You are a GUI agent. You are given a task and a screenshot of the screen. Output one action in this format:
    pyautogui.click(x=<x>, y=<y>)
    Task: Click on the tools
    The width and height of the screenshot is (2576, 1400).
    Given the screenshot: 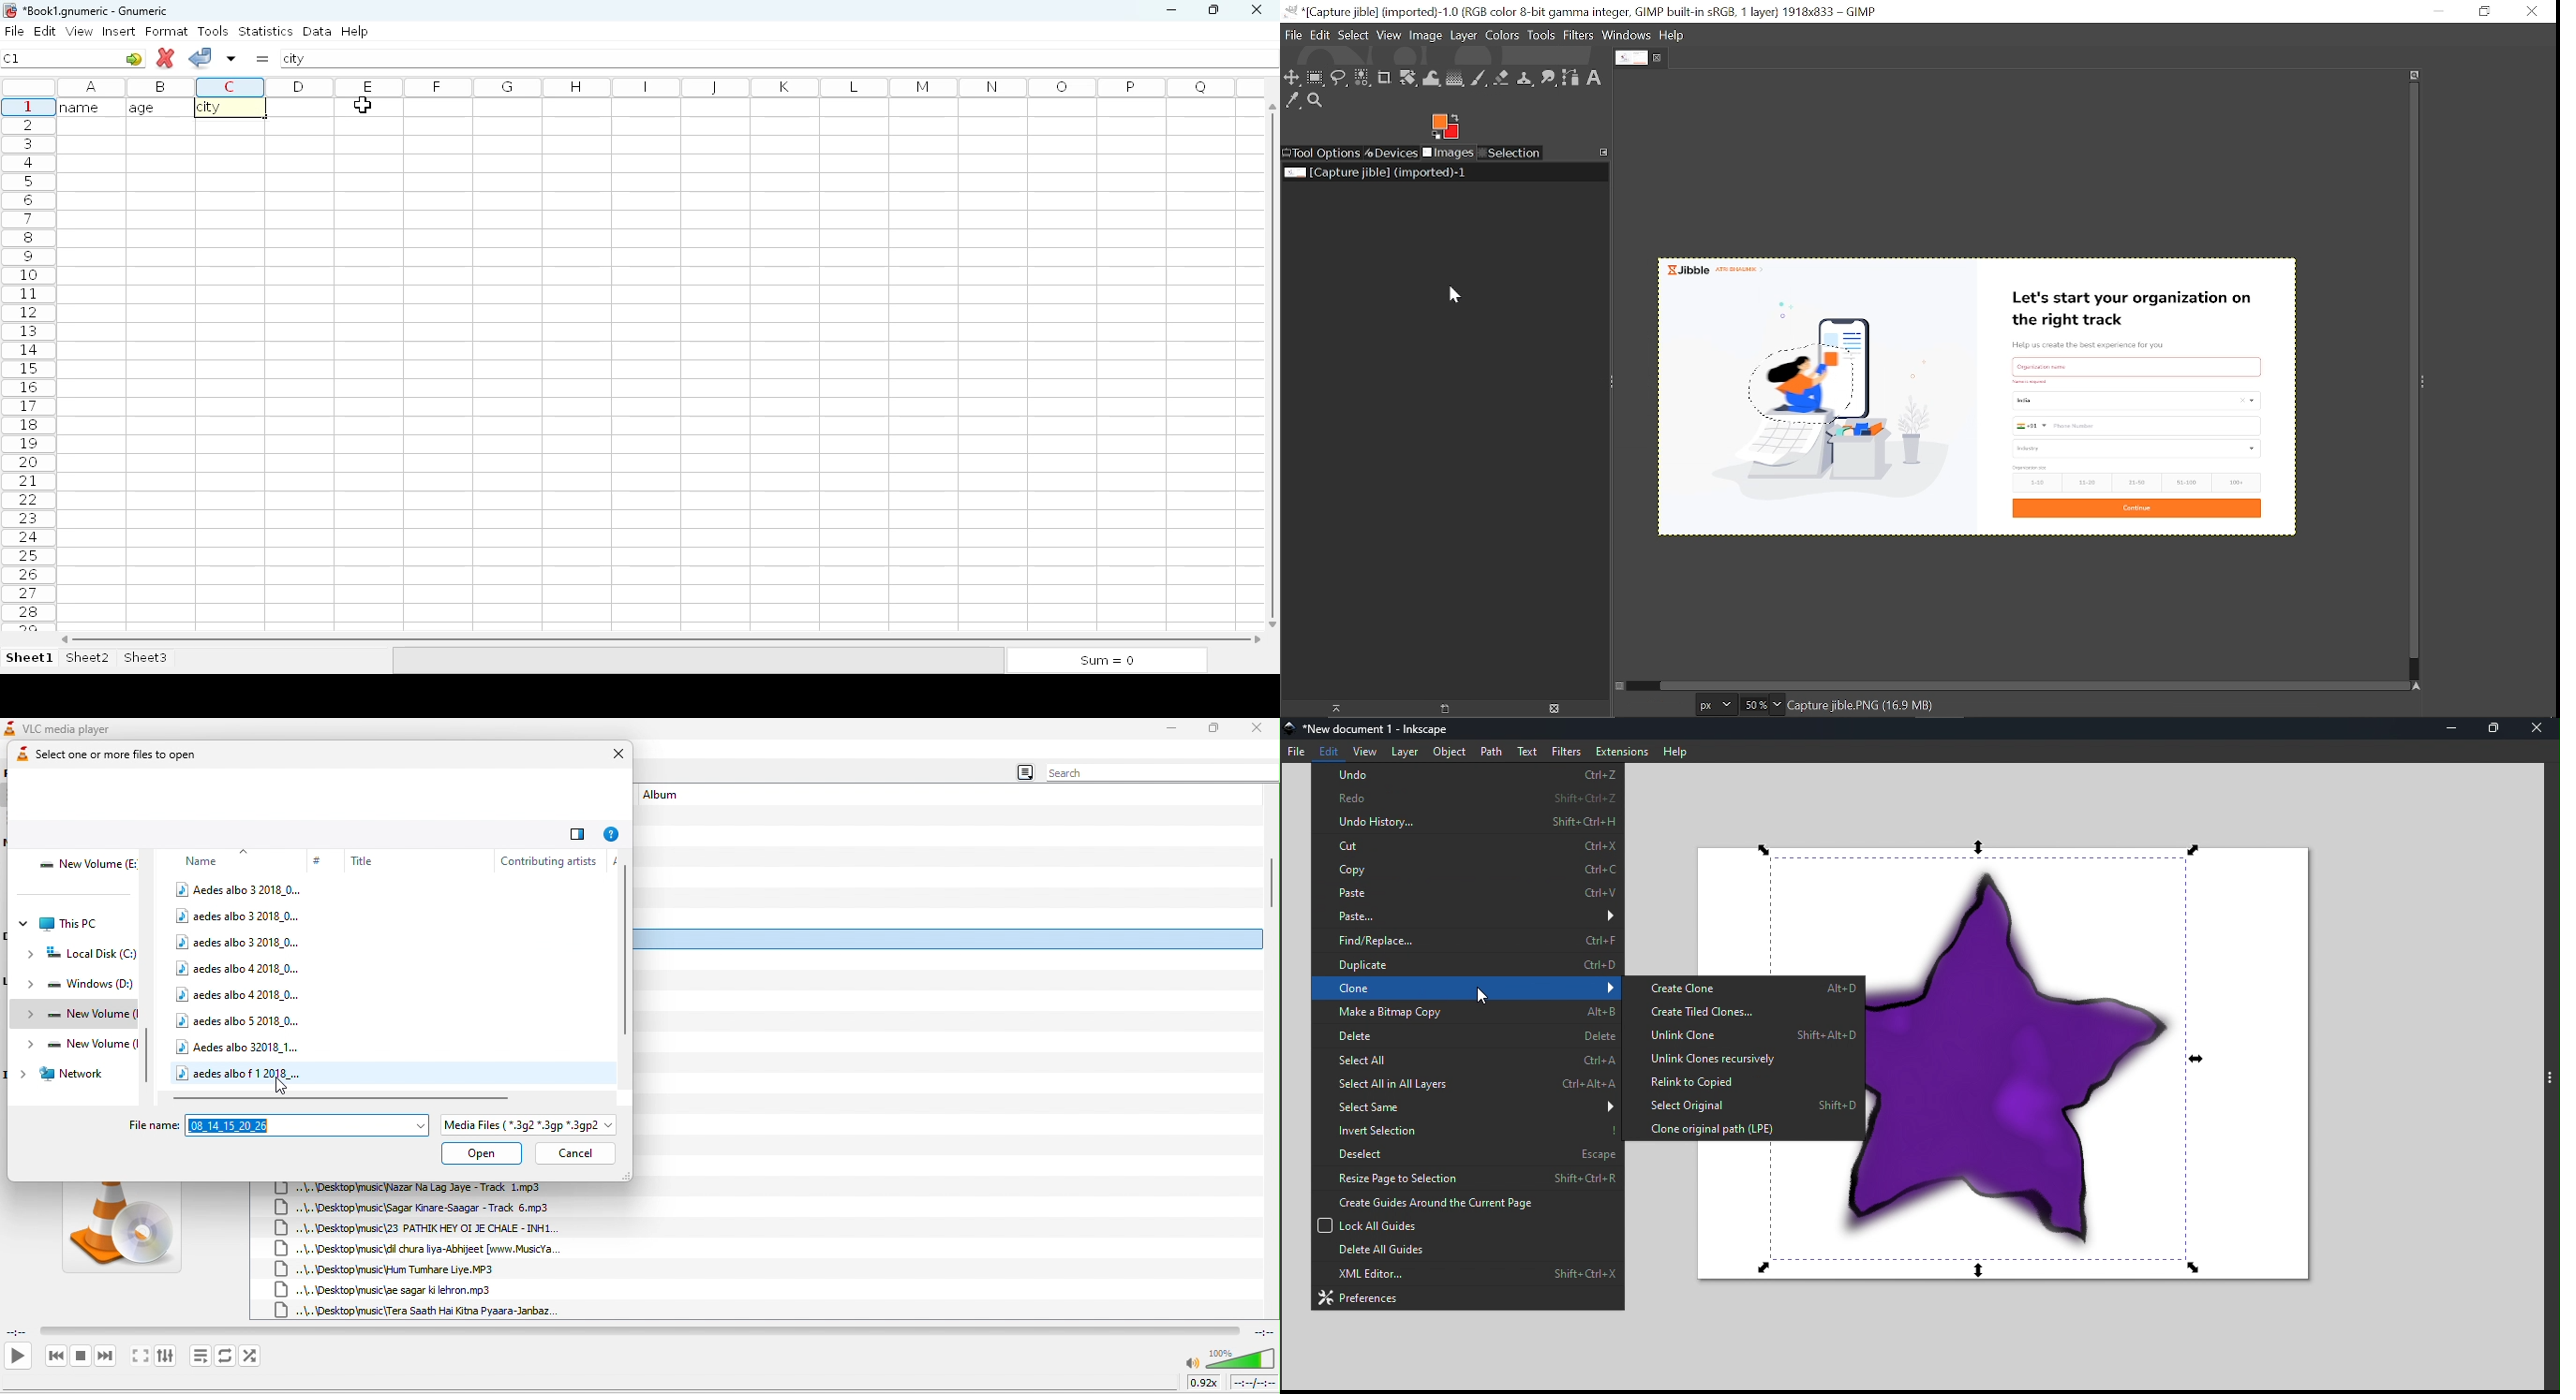 What is the action you would take?
    pyautogui.click(x=213, y=31)
    